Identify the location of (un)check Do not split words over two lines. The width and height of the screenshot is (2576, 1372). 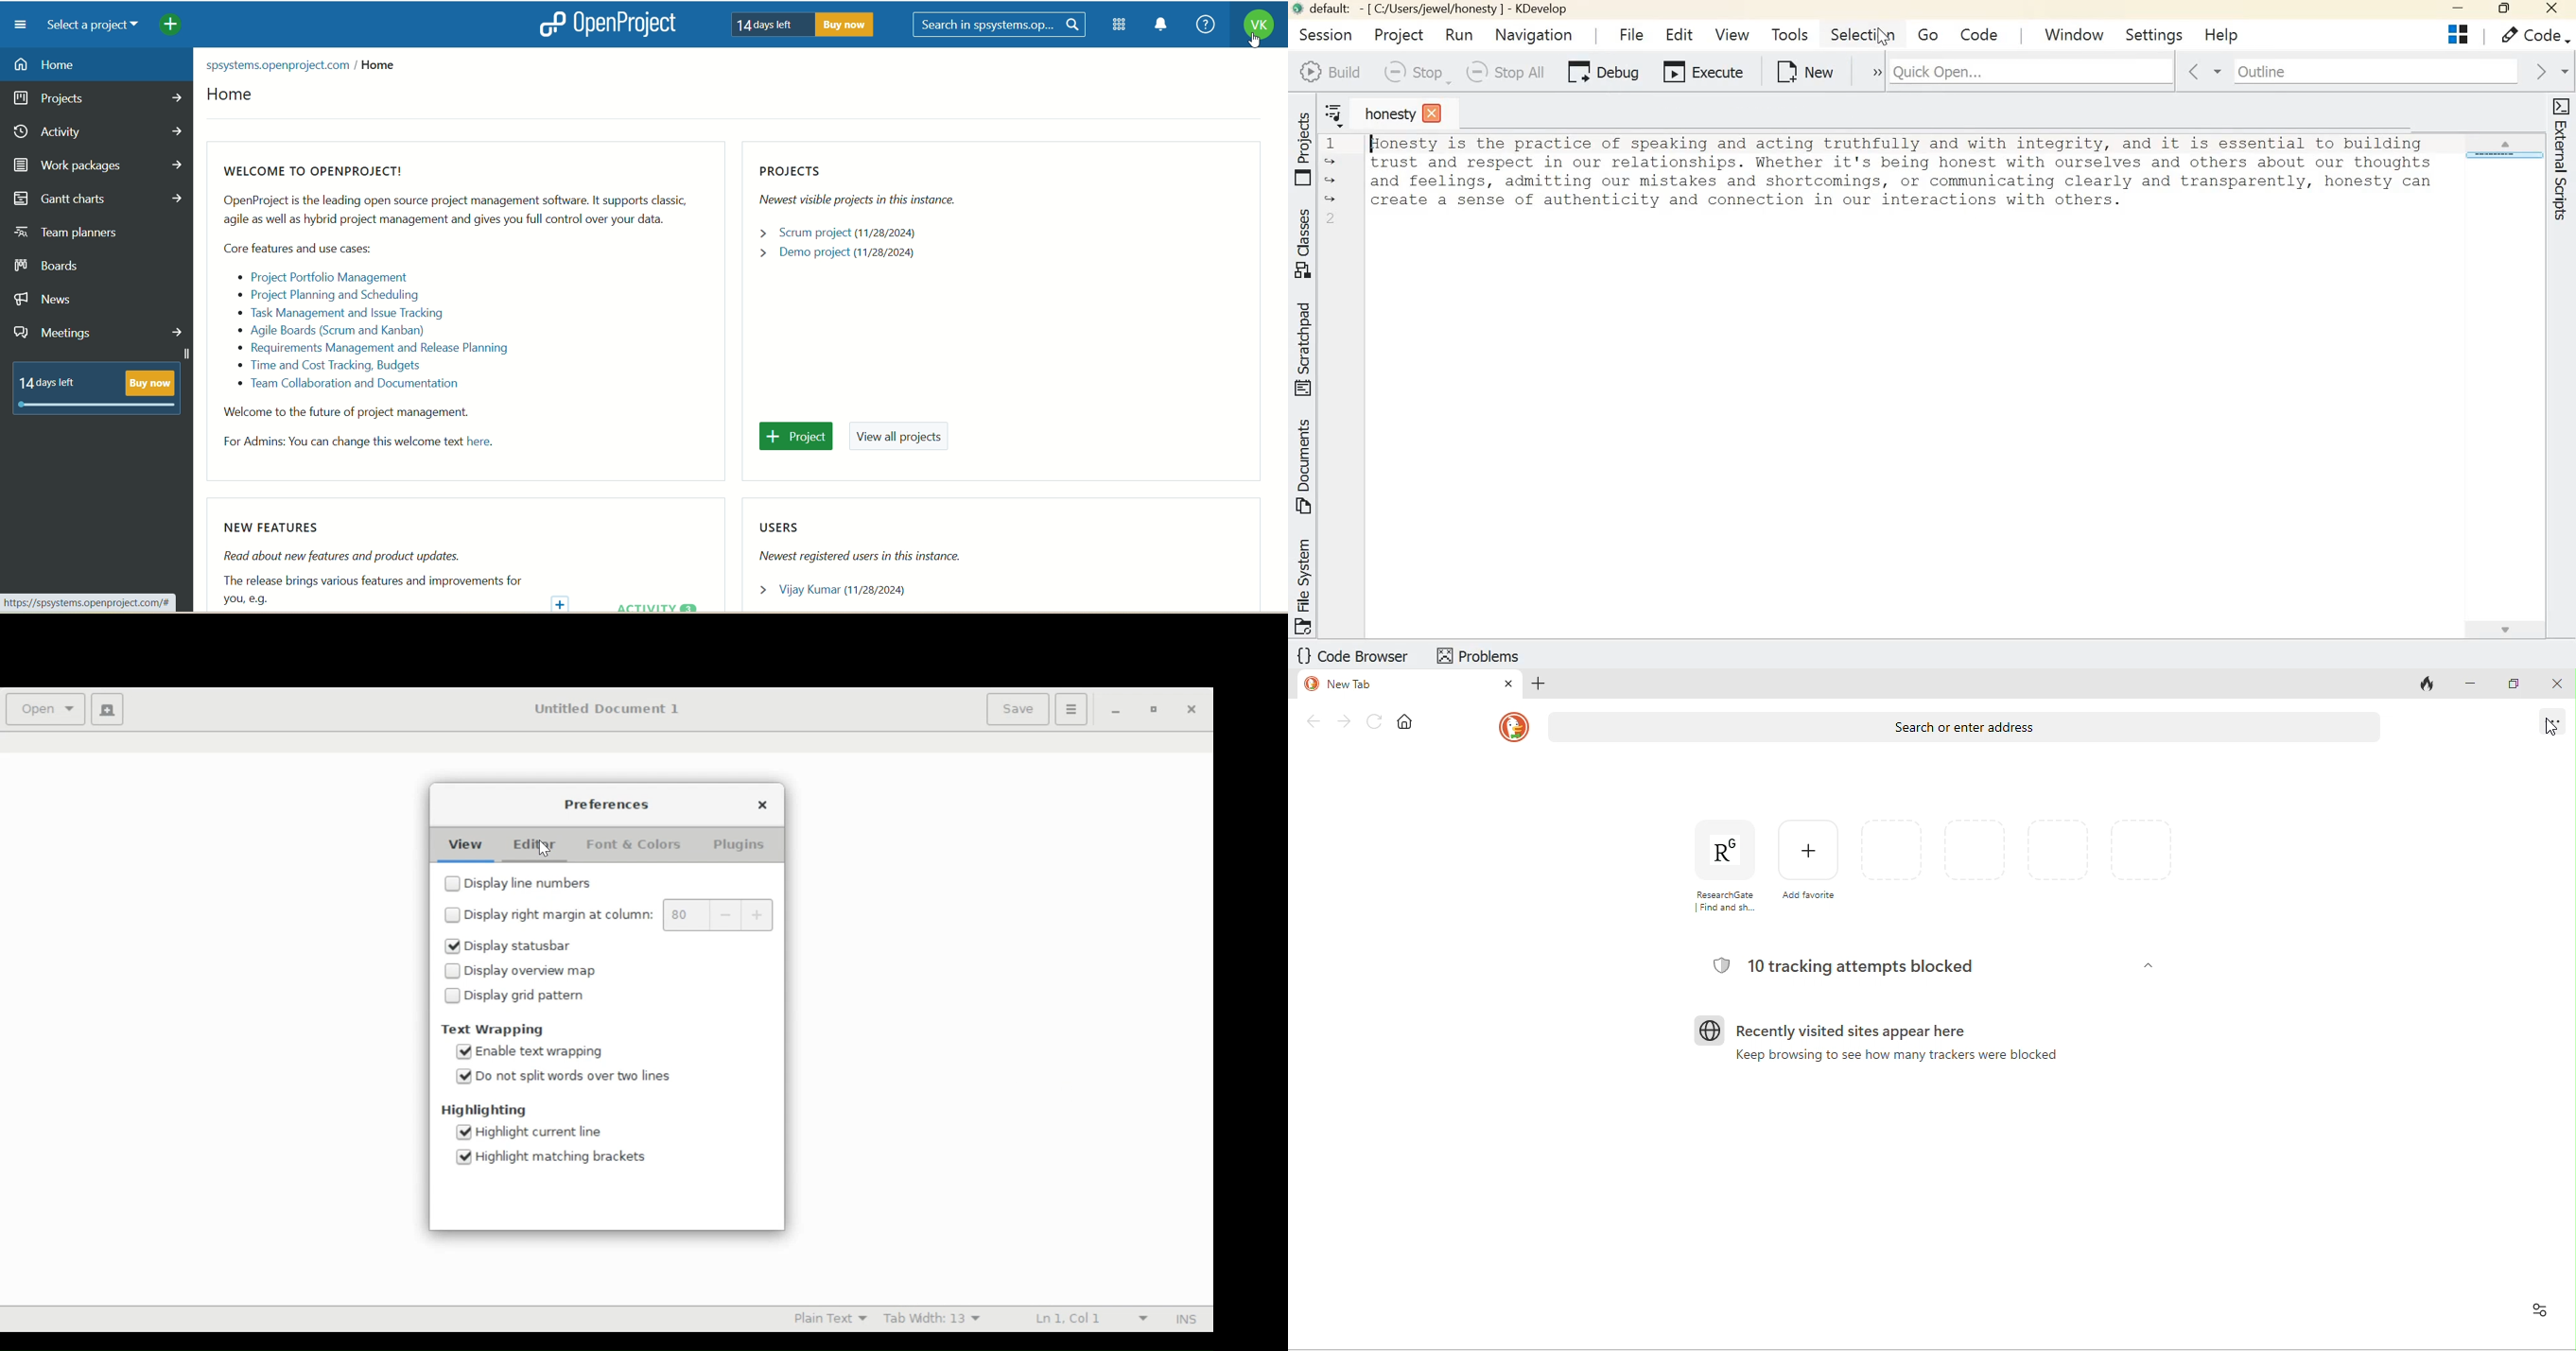
(578, 1076).